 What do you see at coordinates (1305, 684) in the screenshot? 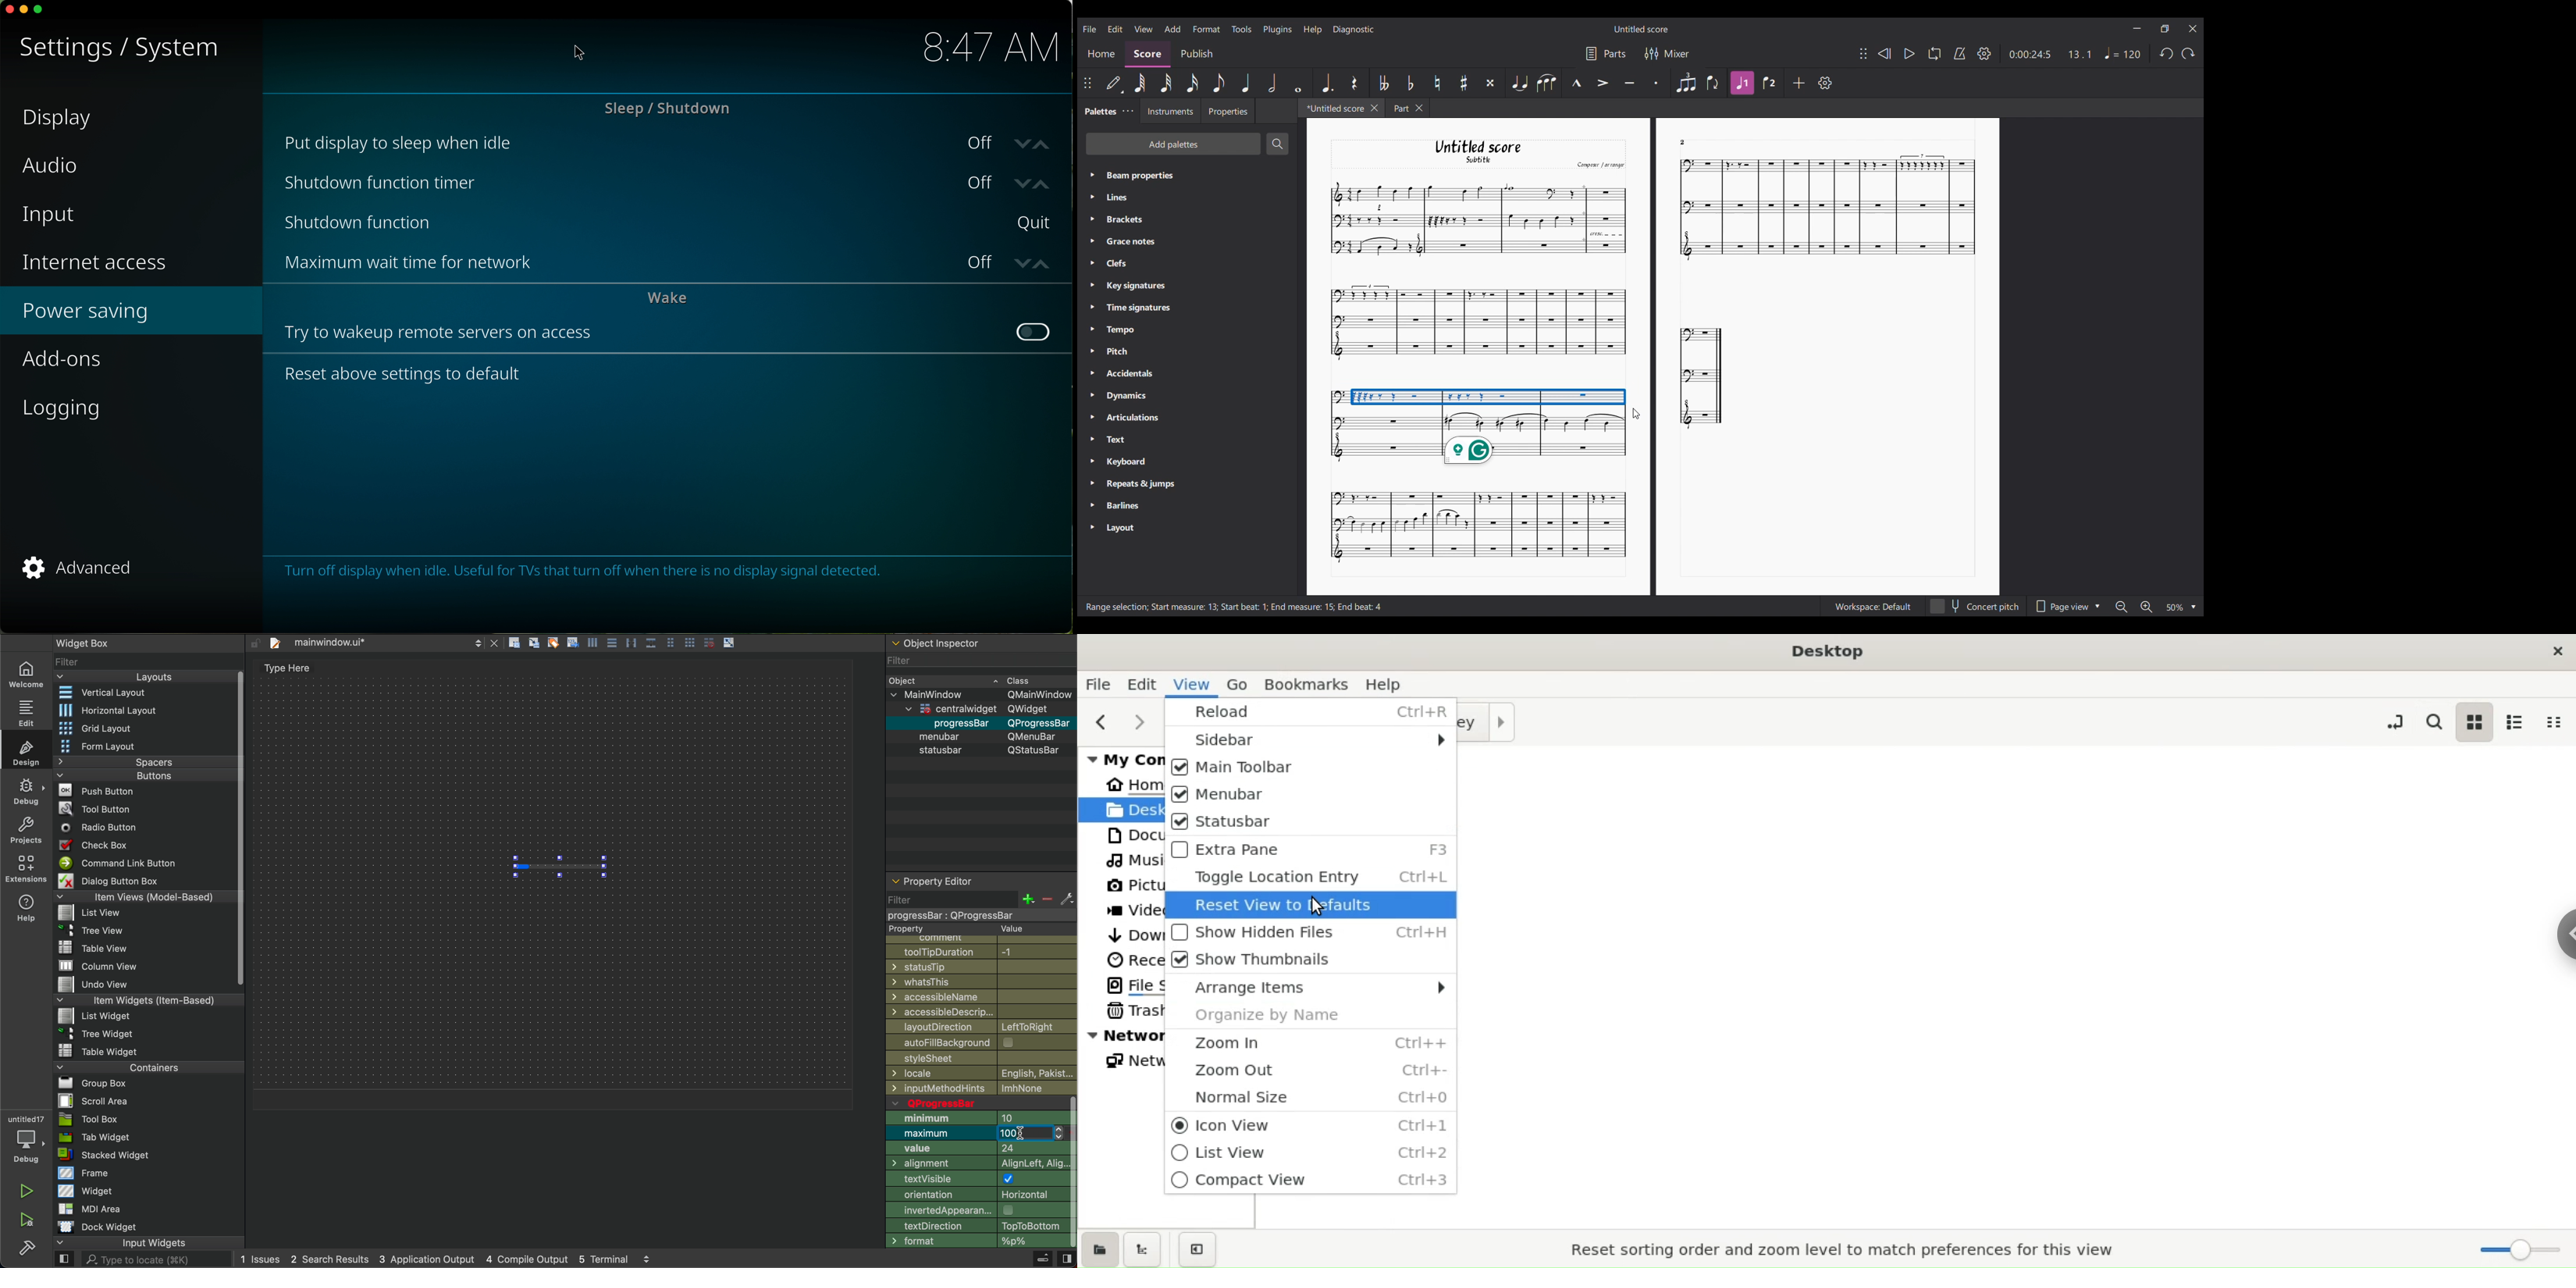
I see `bookmarks` at bounding box center [1305, 684].